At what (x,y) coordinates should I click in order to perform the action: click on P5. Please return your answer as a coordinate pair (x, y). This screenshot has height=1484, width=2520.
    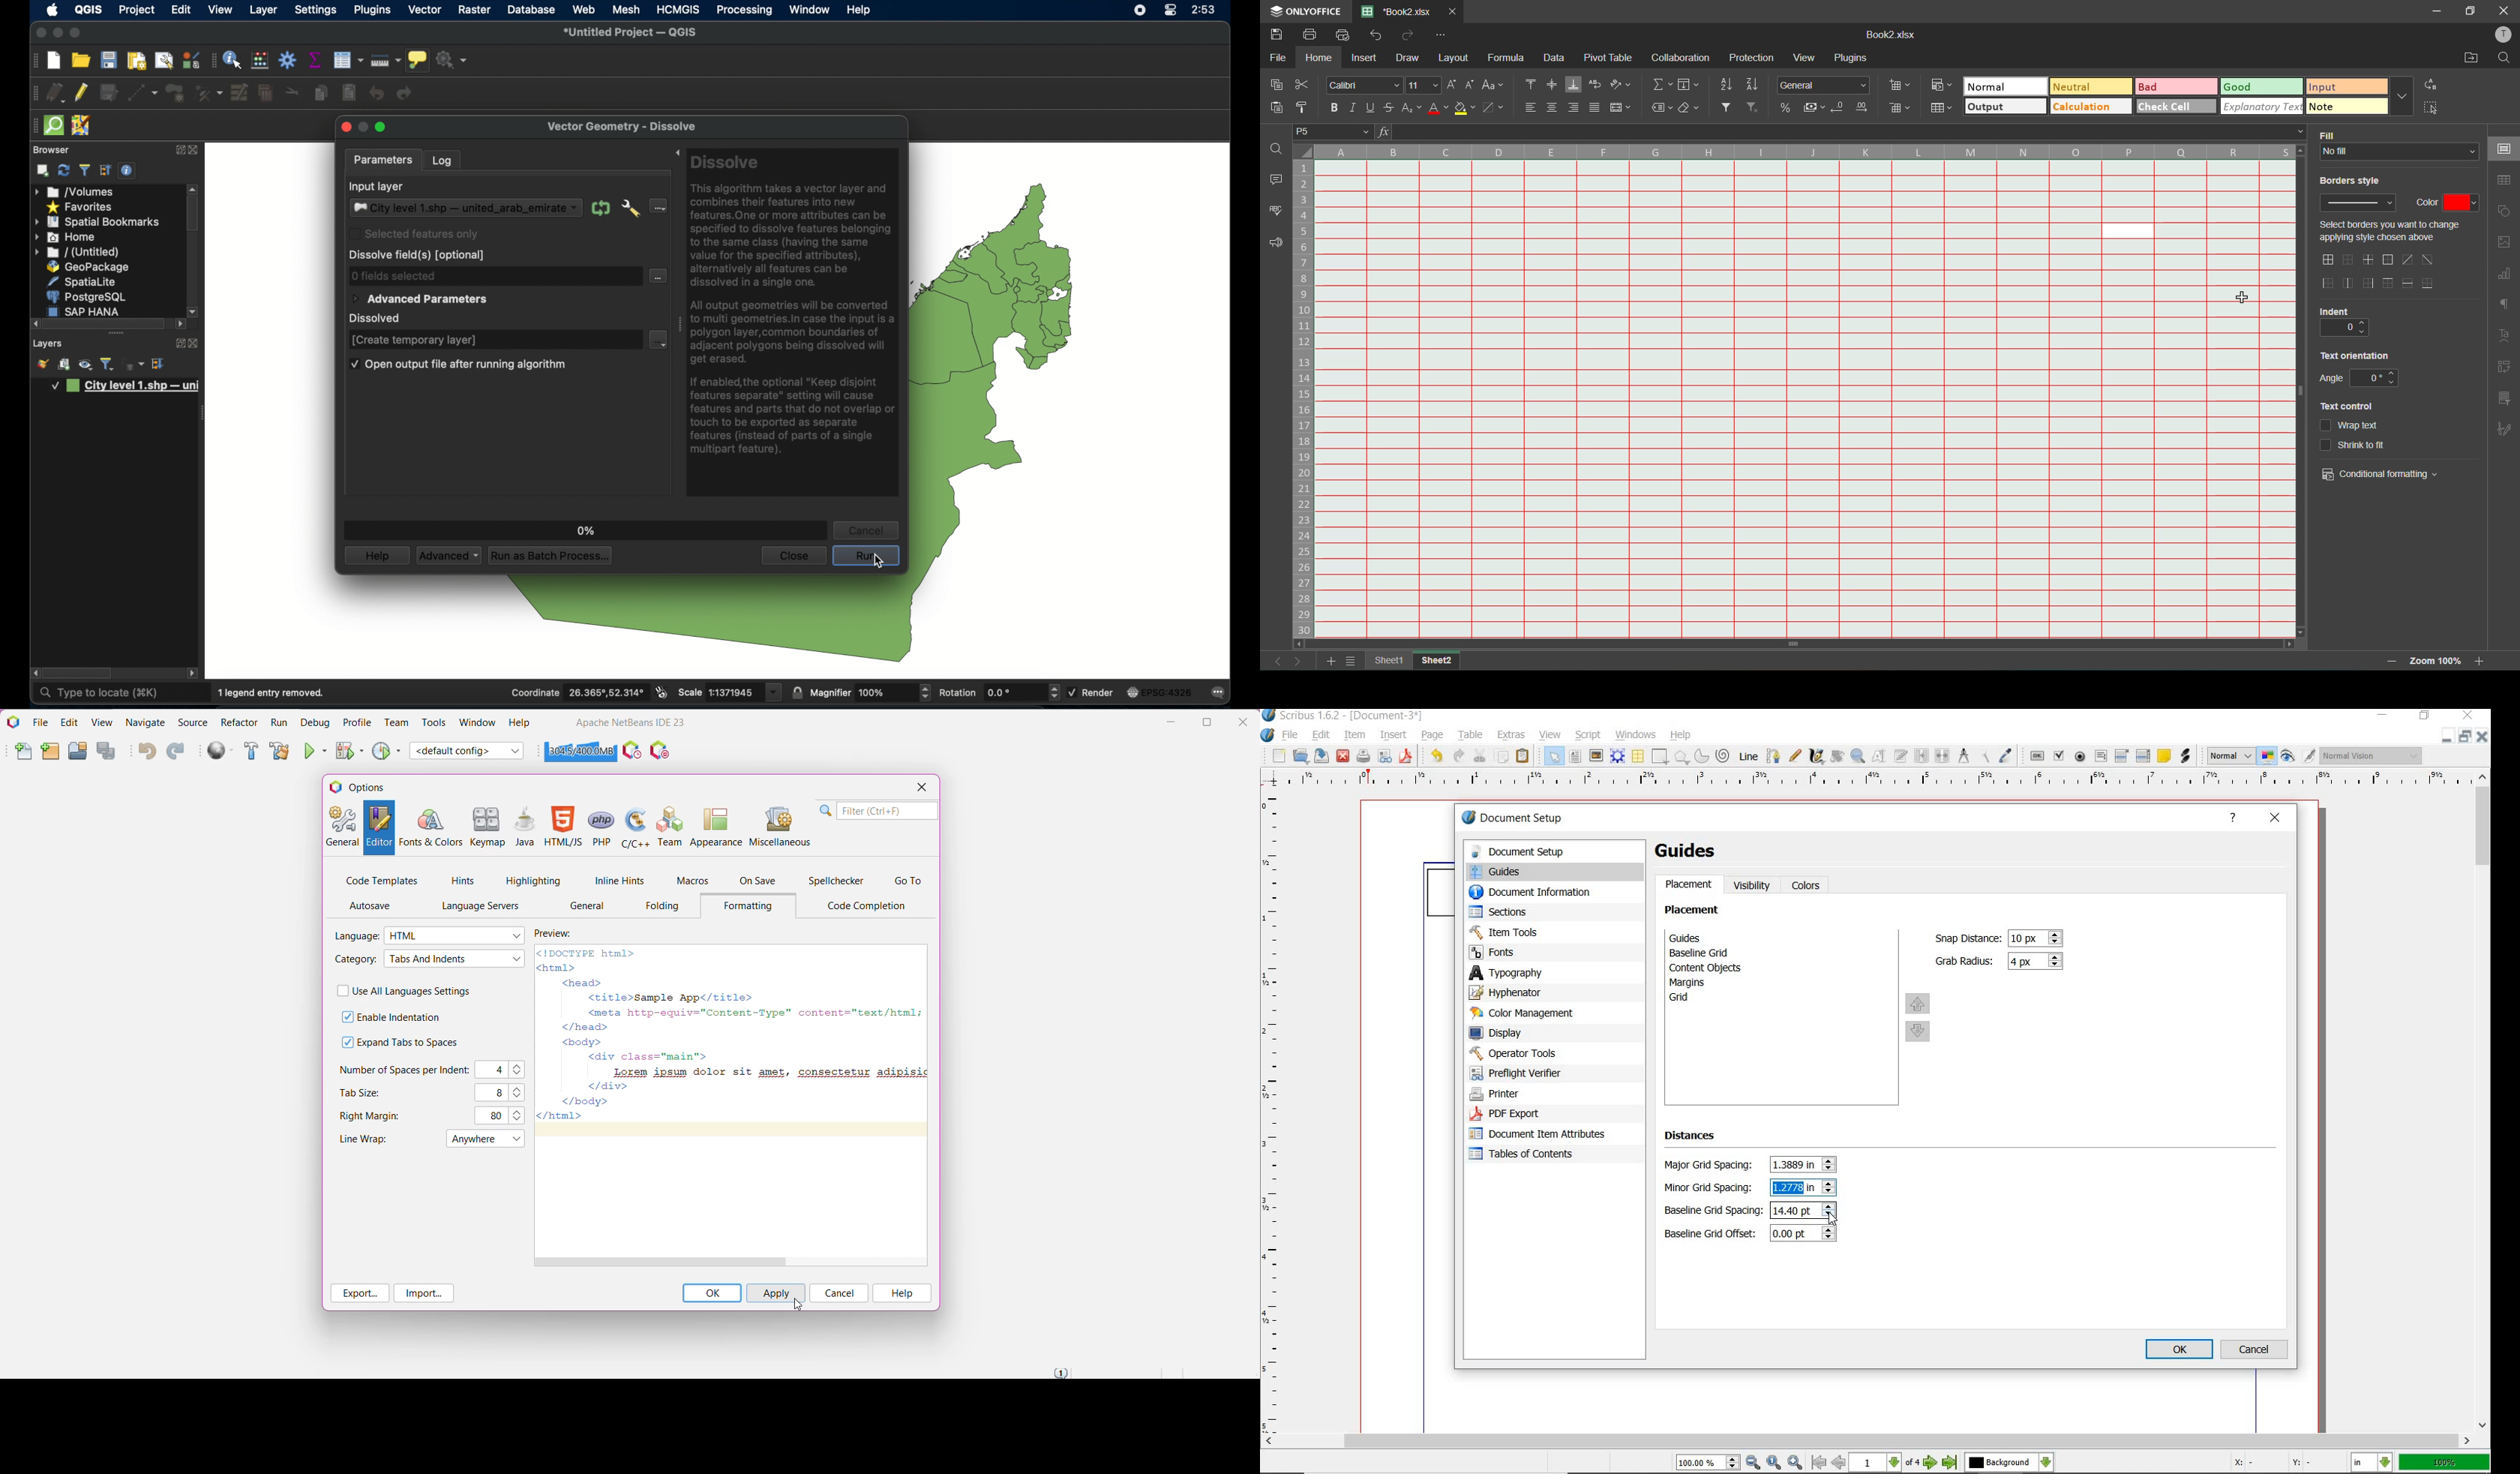
    Looking at the image, I should click on (1334, 131).